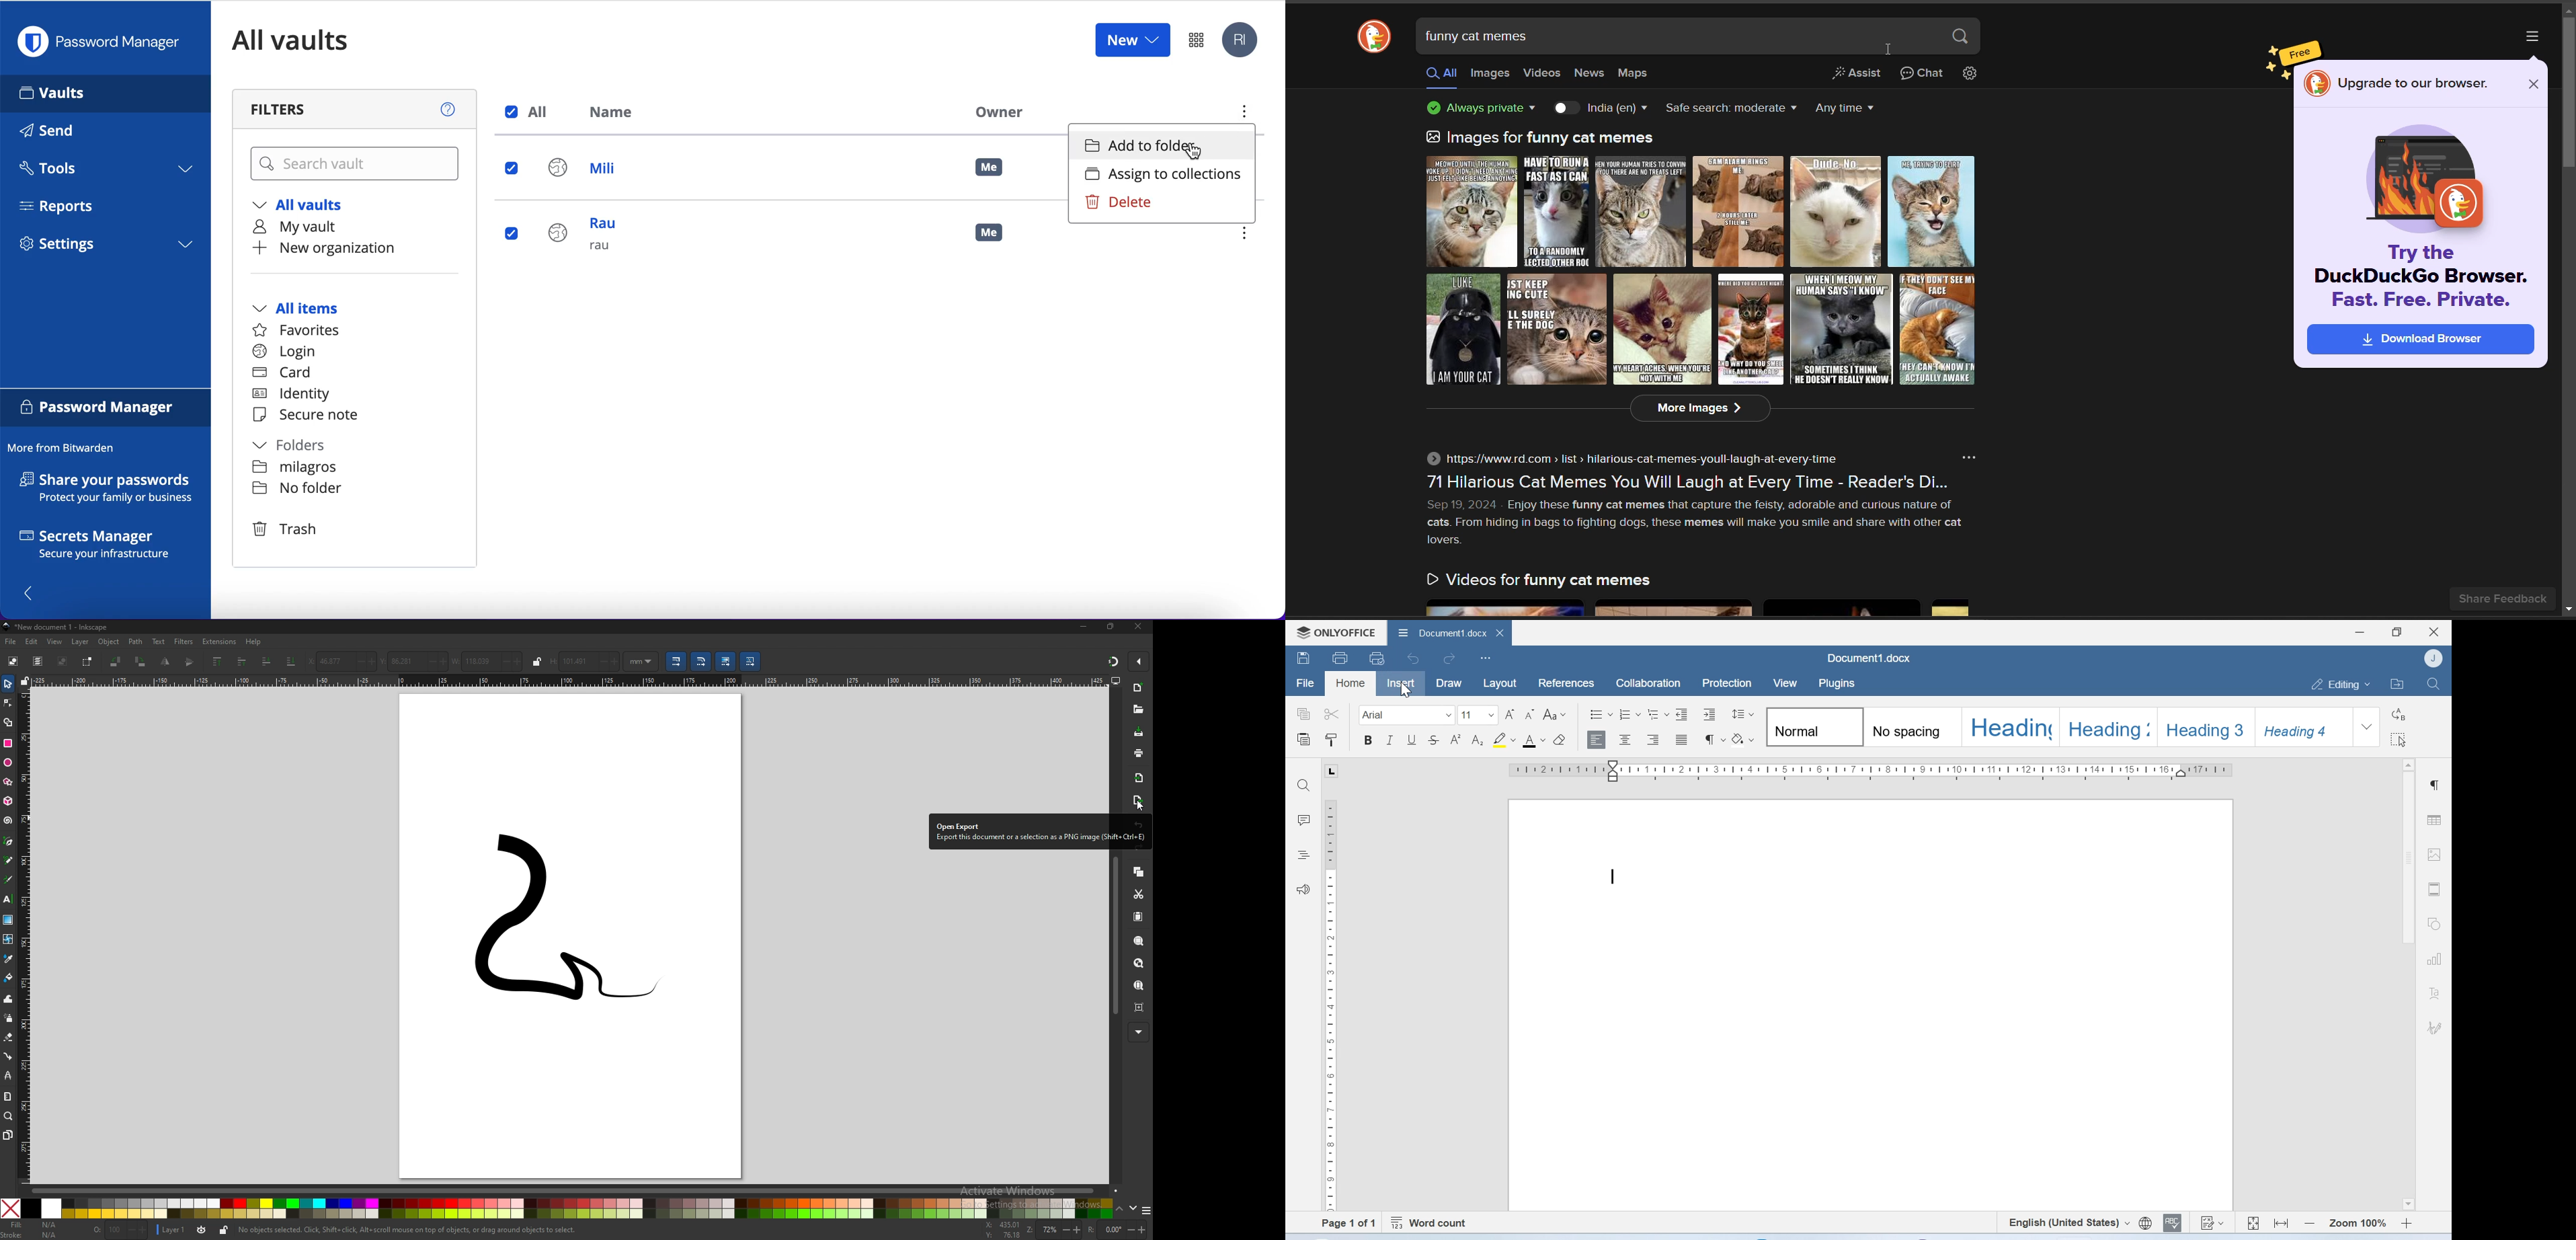 The height and width of the screenshot is (1260, 2576). What do you see at coordinates (1649, 684) in the screenshot?
I see `Collaboration` at bounding box center [1649, 684].